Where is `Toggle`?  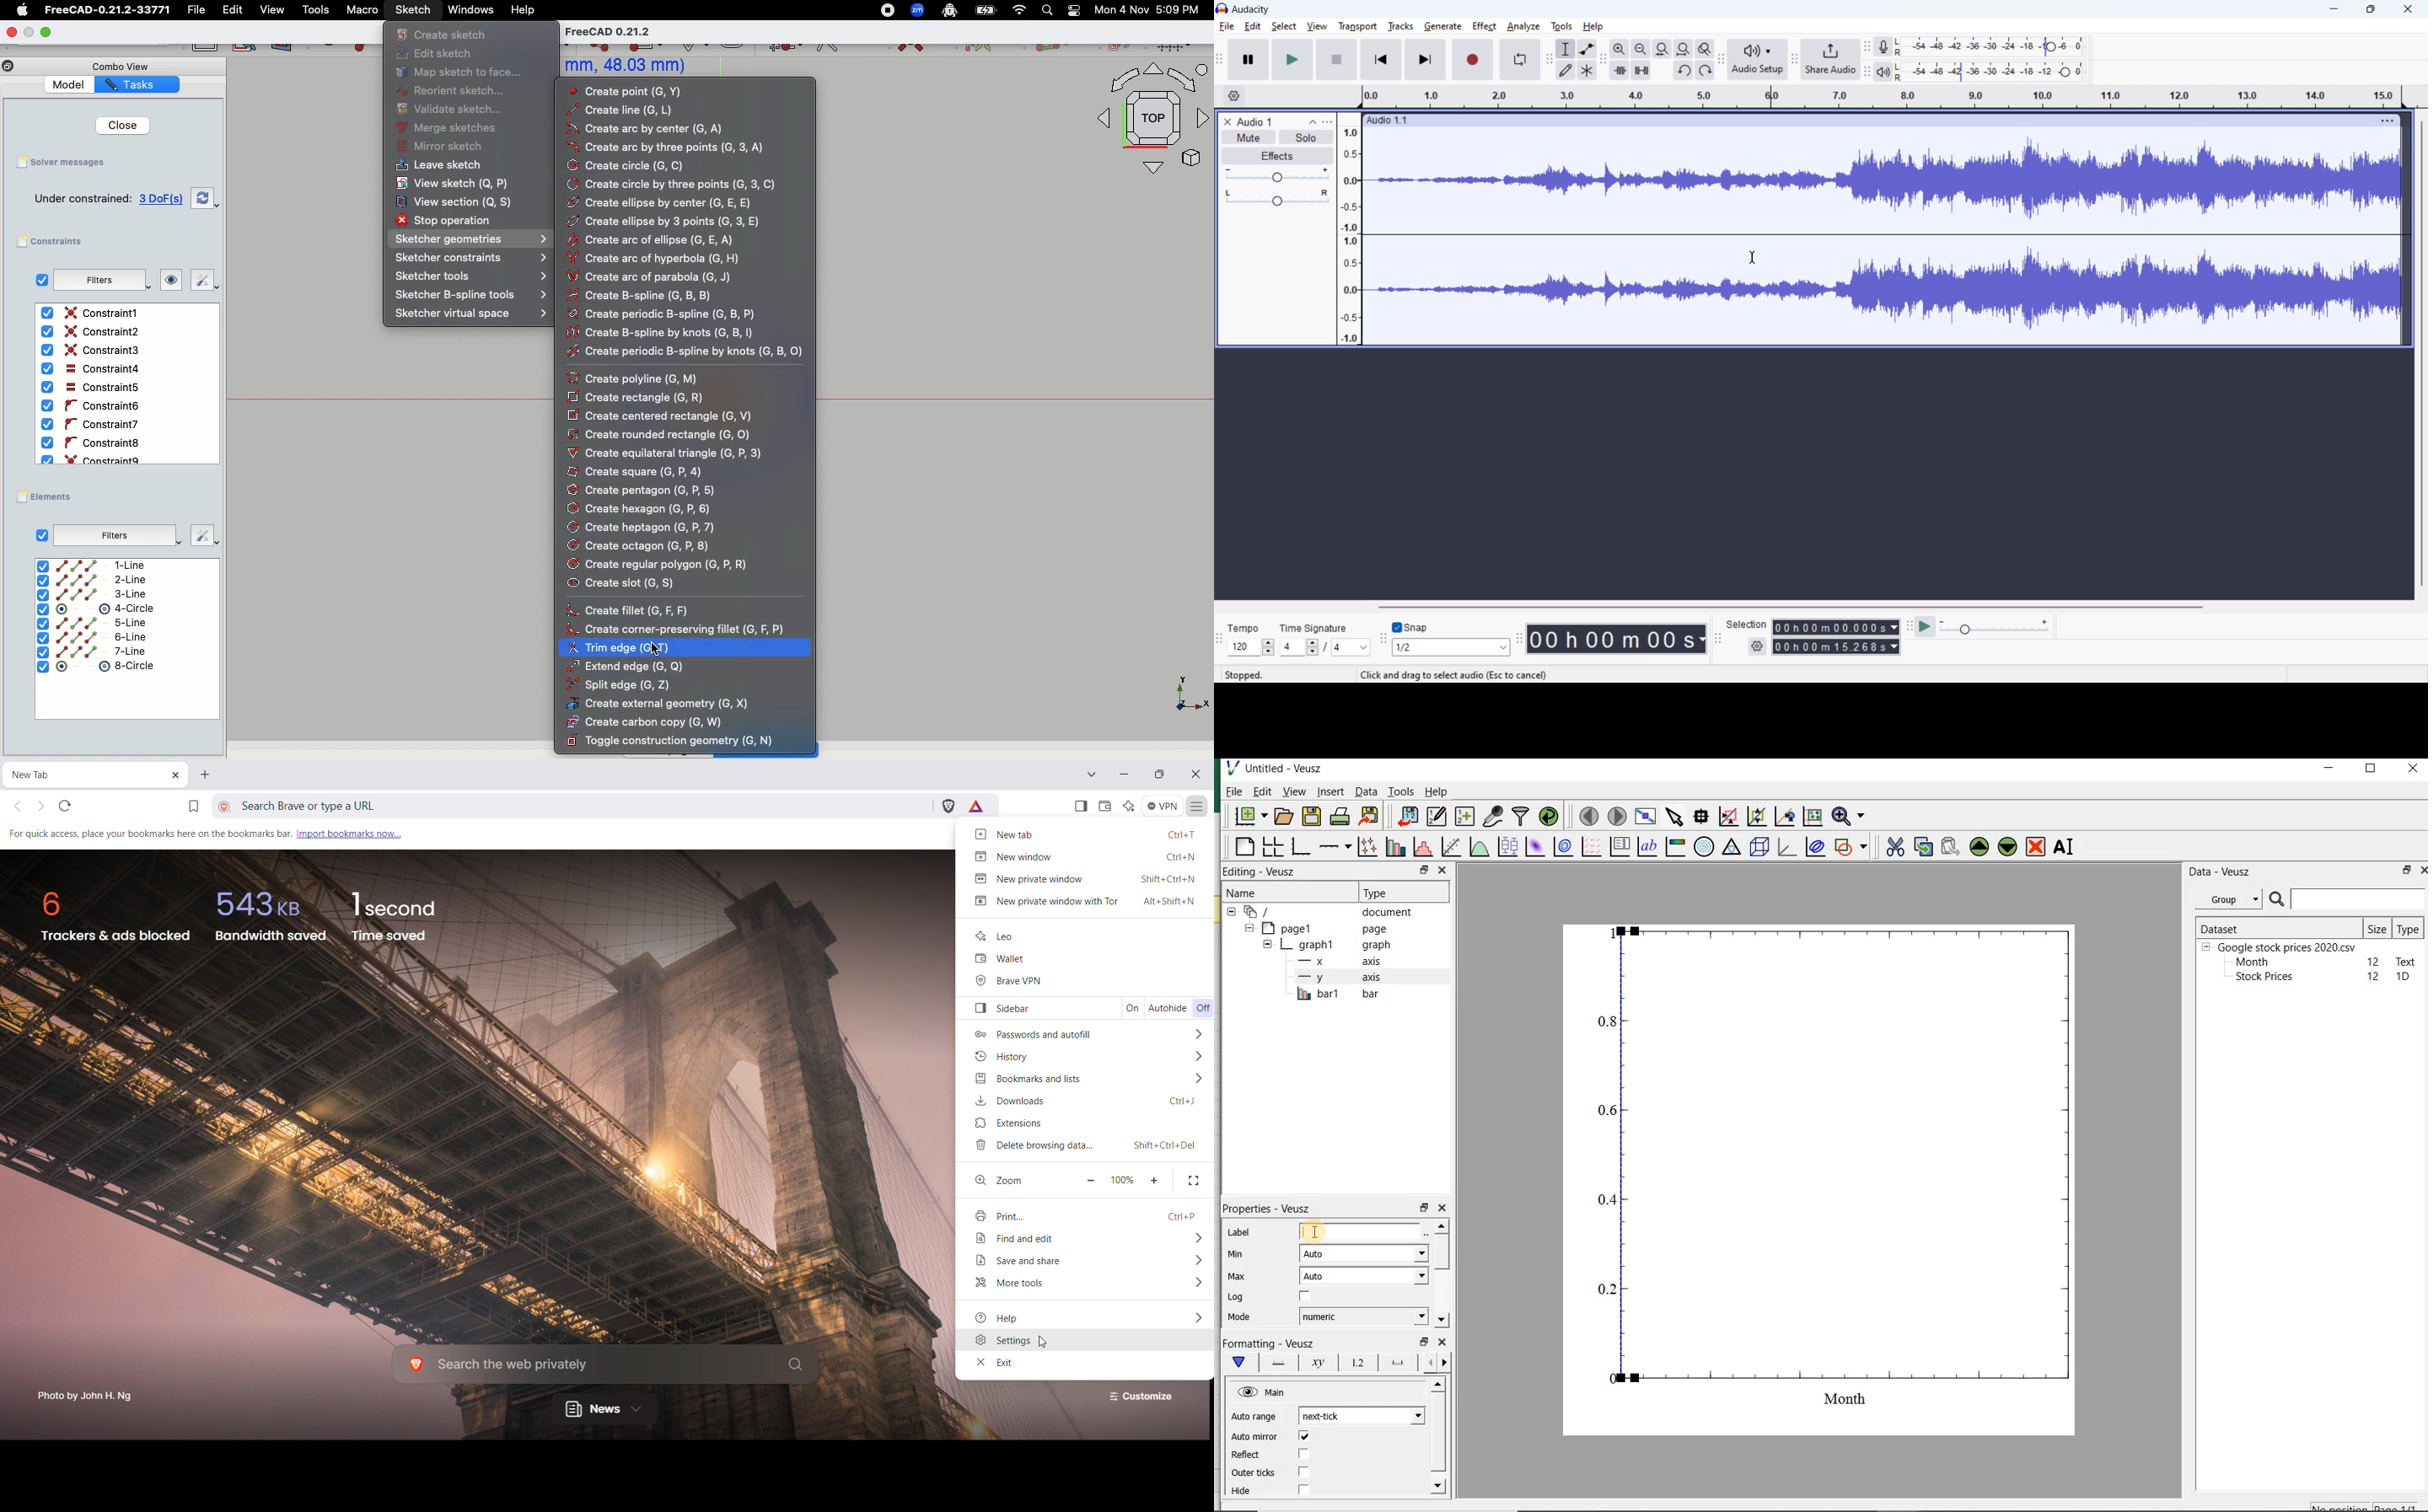 Toggle is located at coordinates (1074, 10).